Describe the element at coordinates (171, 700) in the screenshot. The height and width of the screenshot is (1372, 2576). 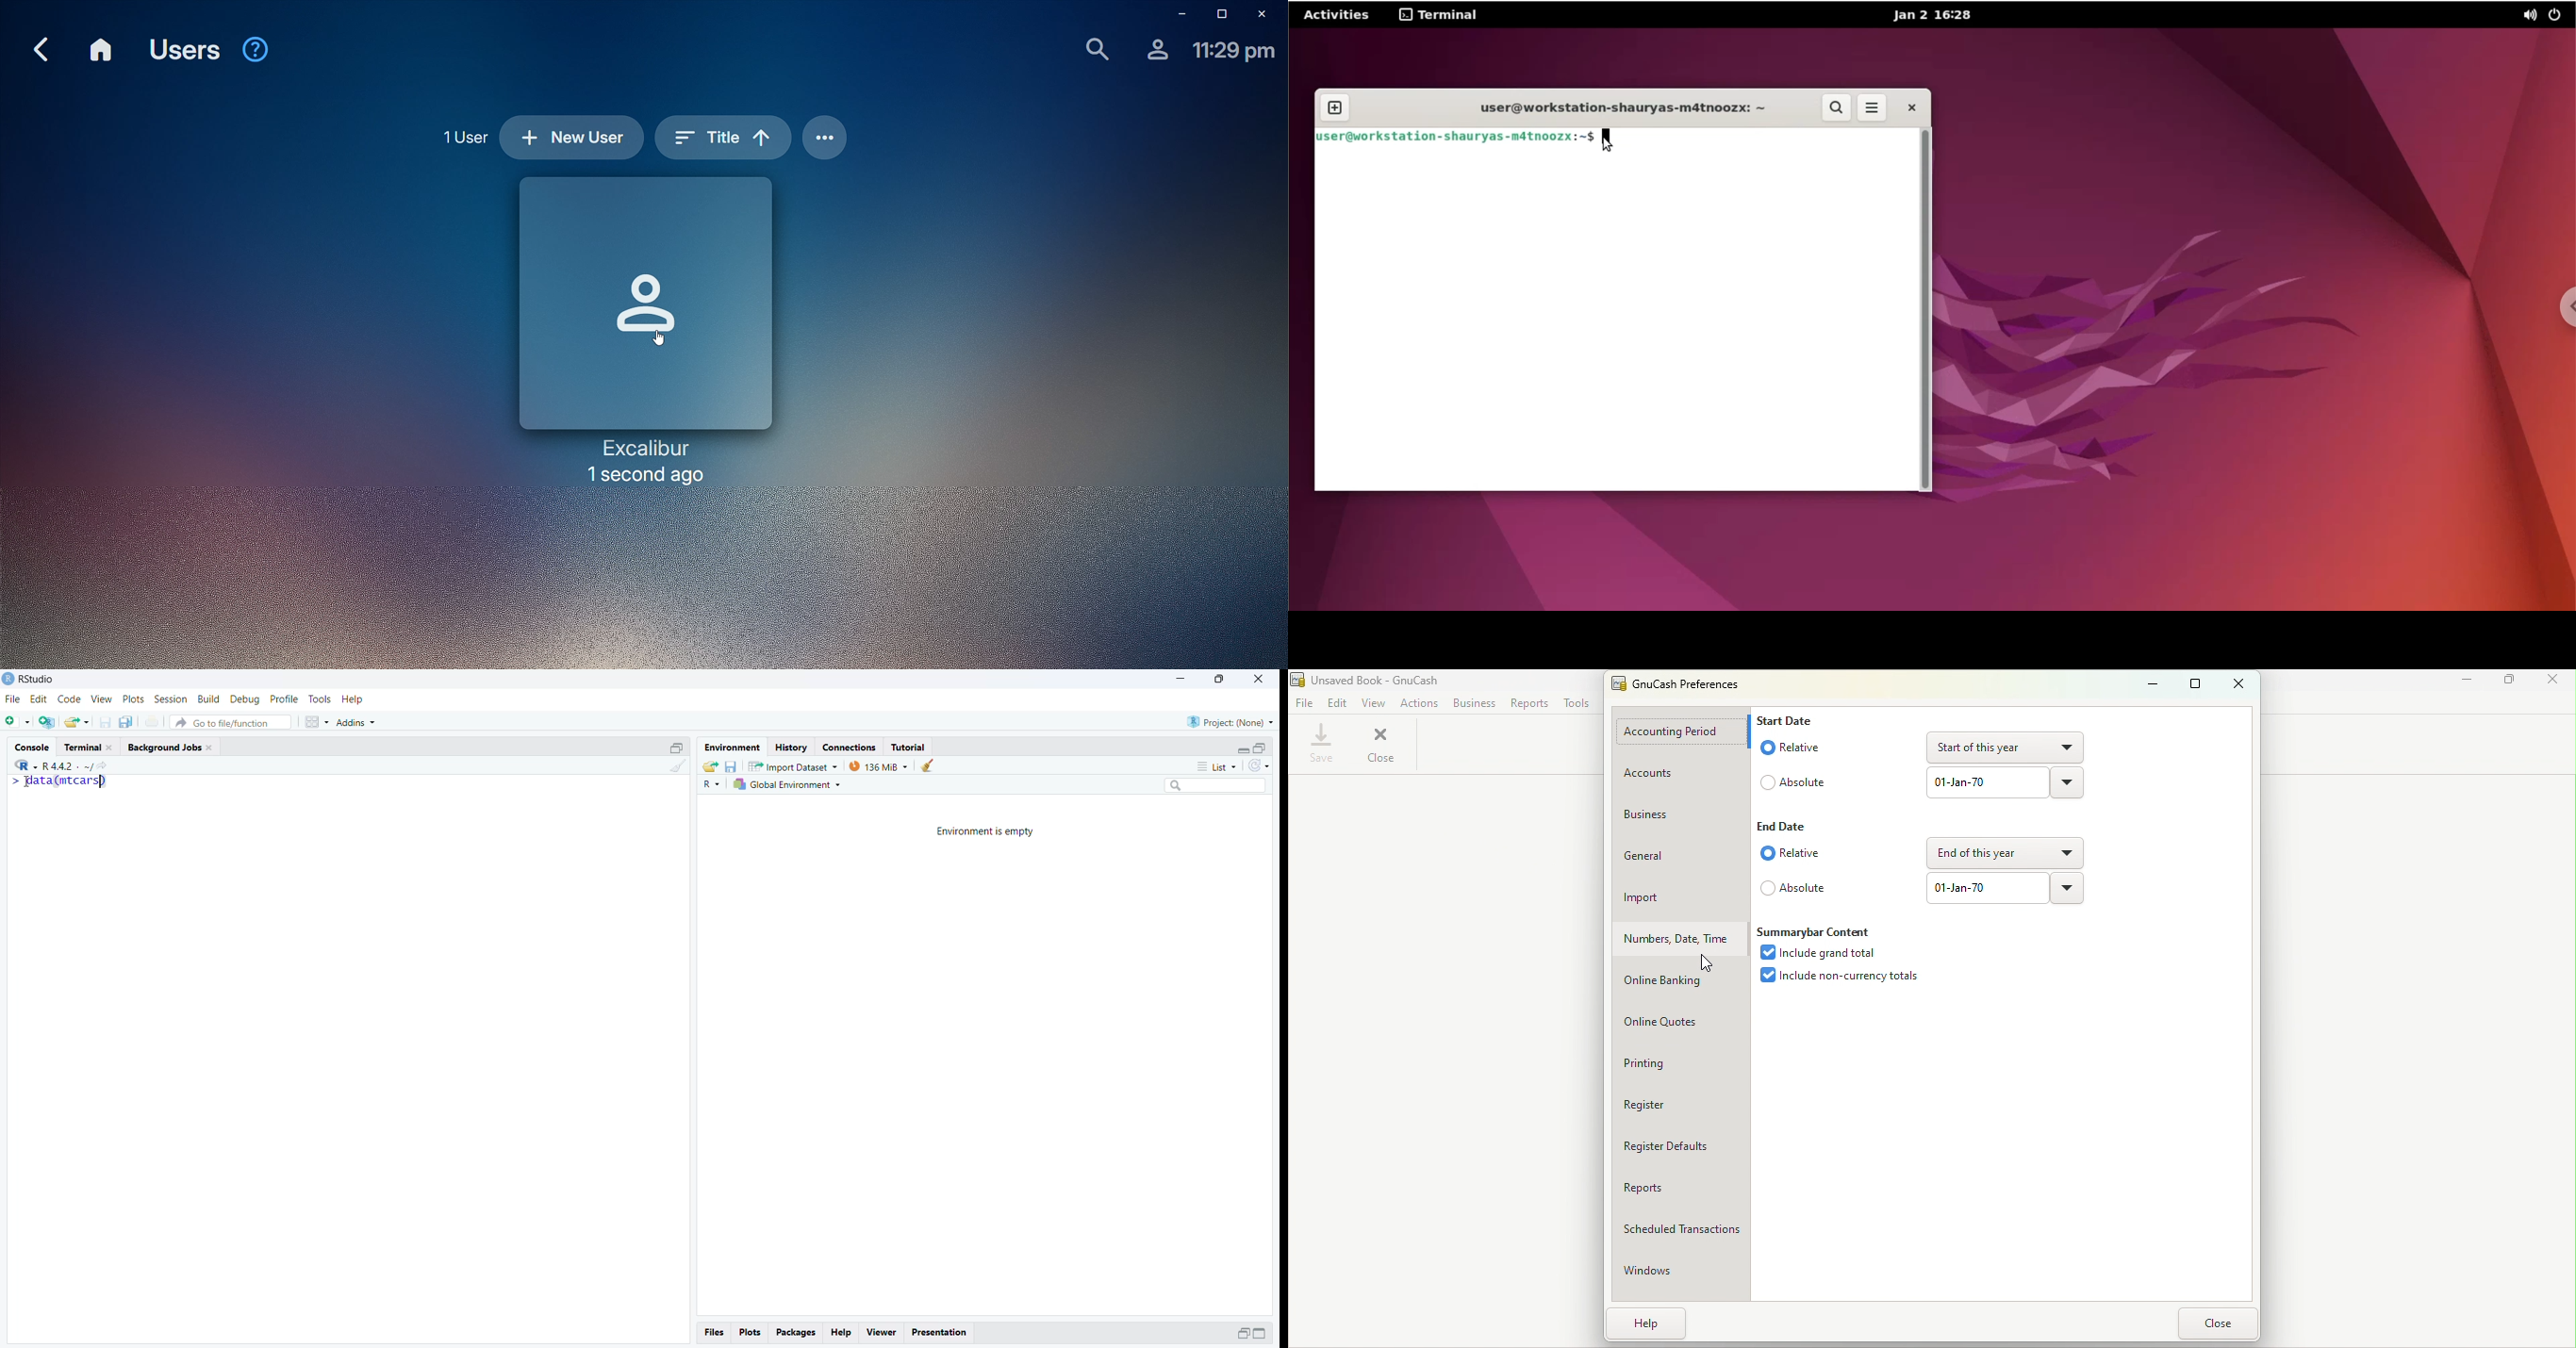
I see `Session` at that location.